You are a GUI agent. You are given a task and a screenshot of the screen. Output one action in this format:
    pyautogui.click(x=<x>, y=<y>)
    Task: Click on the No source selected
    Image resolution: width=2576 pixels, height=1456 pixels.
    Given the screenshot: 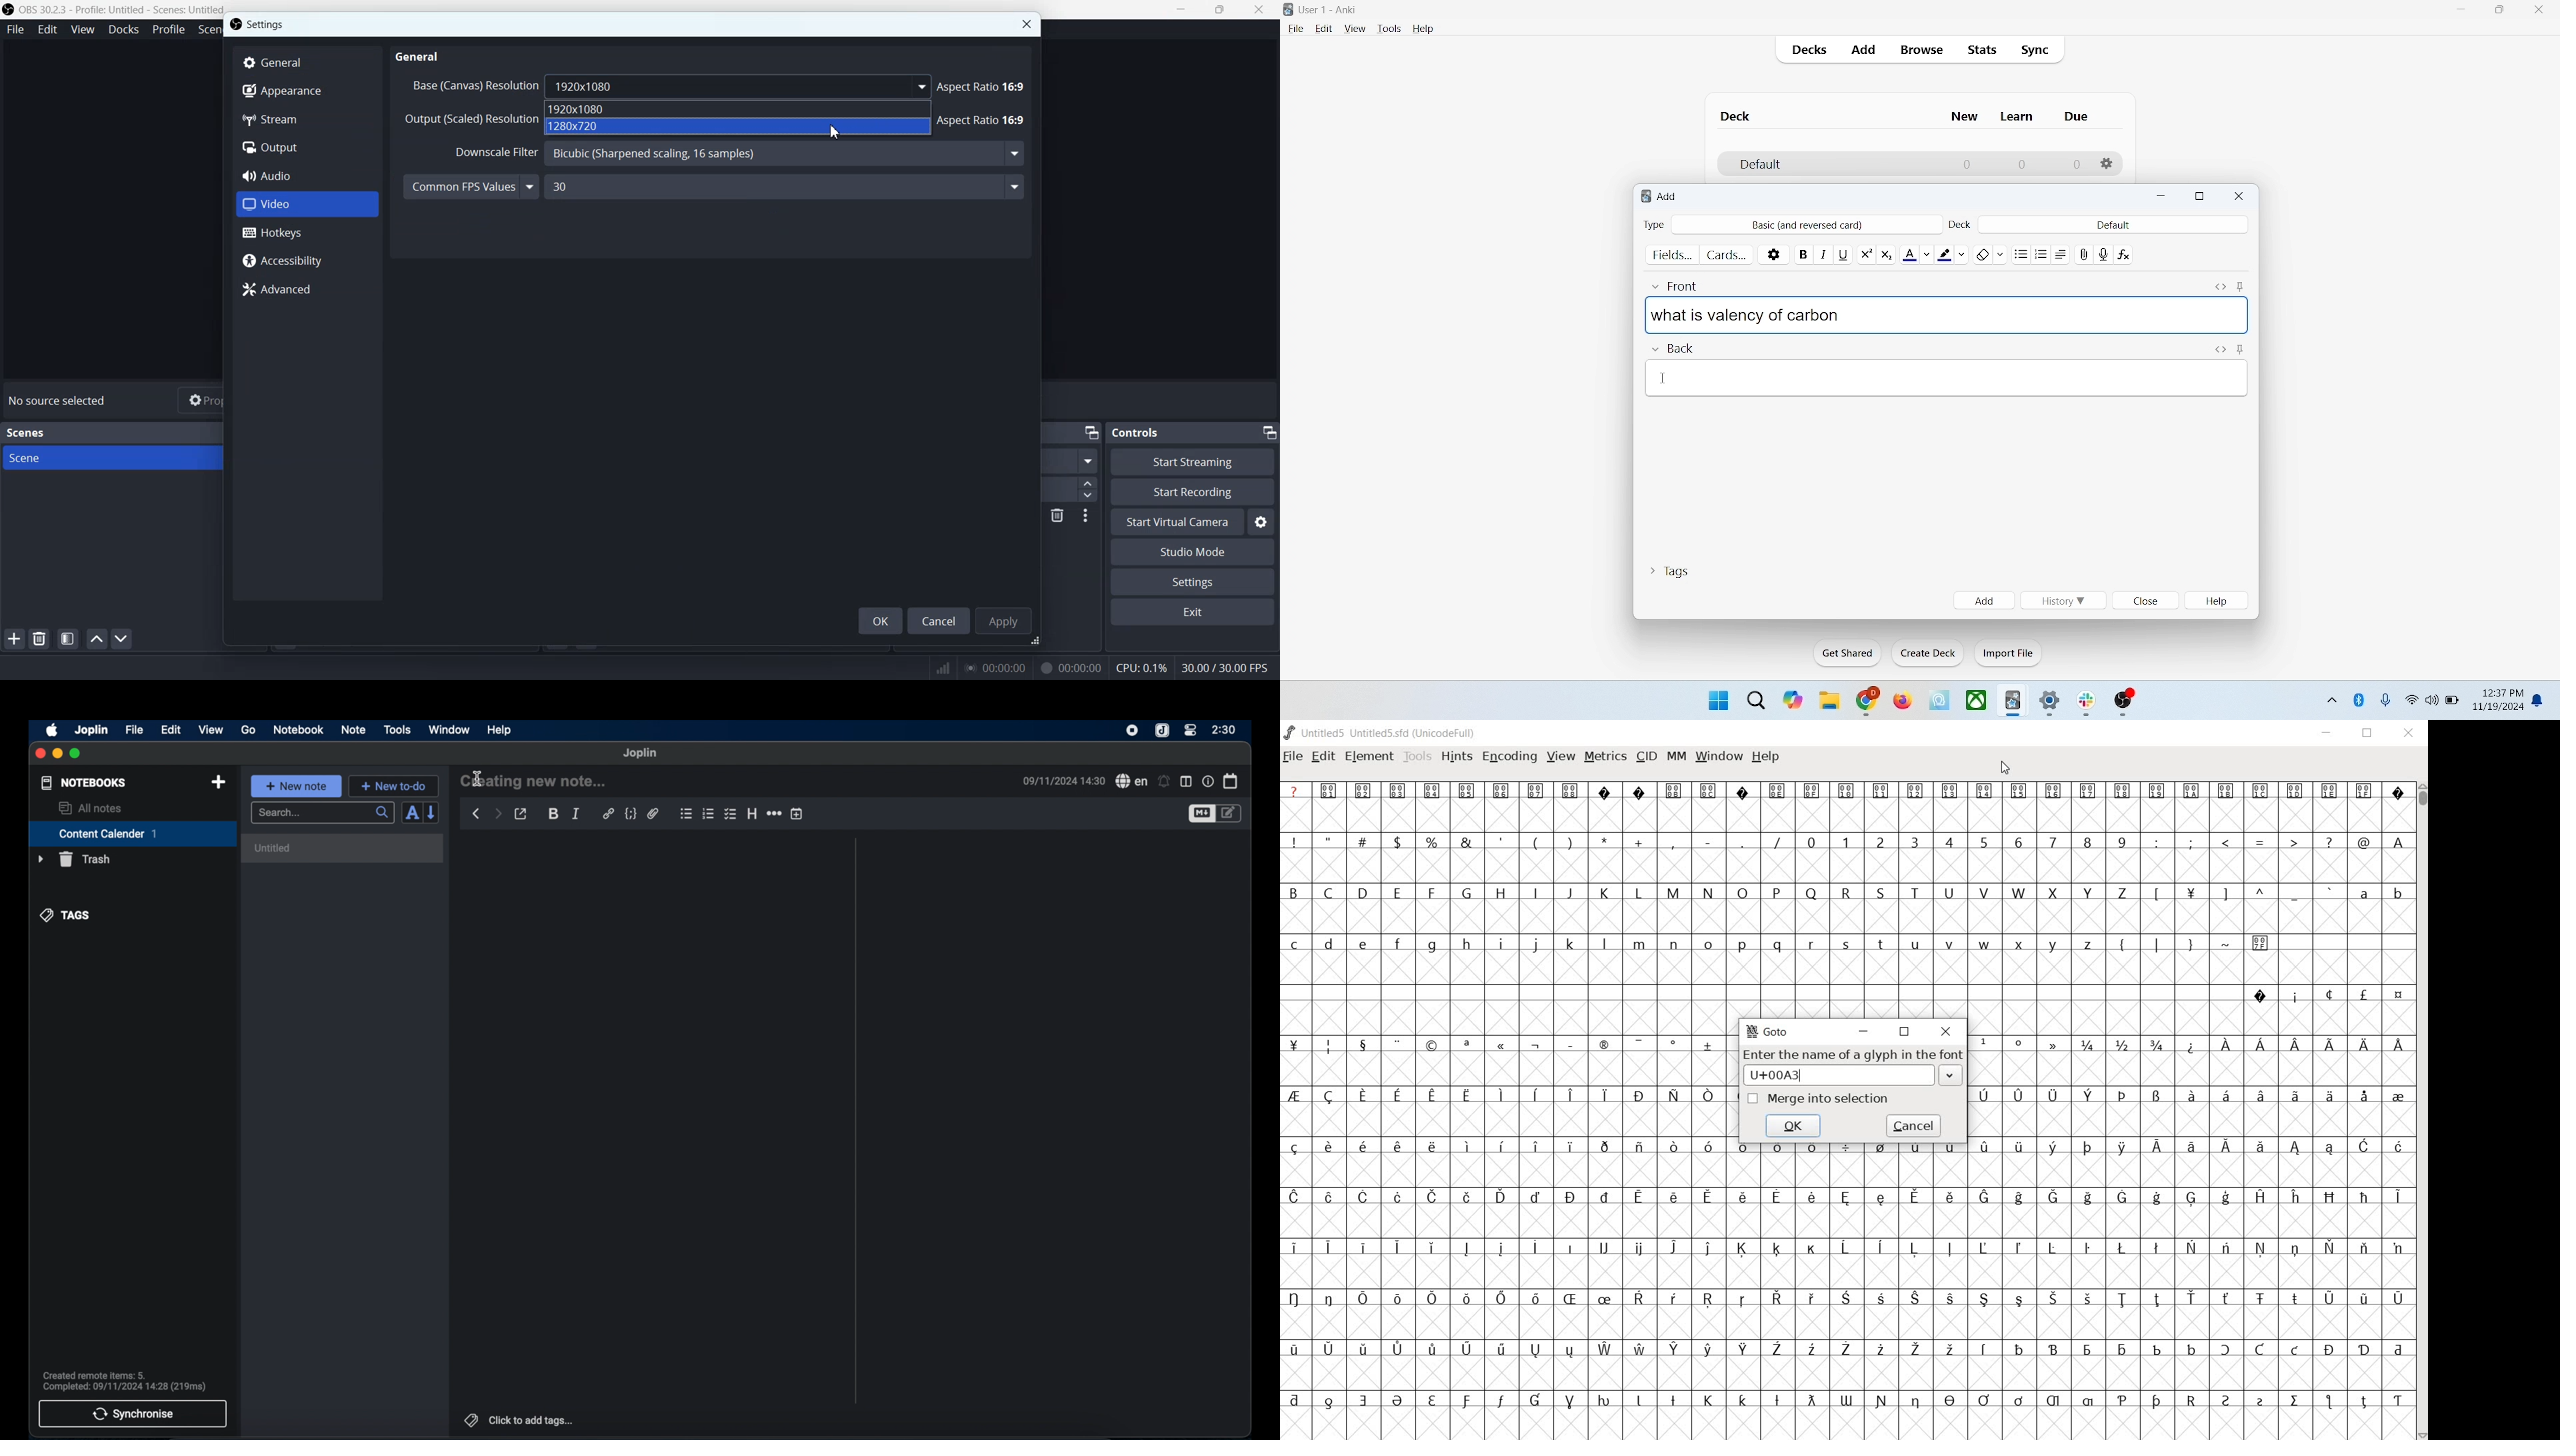 What is the action you would take?
    pyautogui.click(x=61, y=402)
    